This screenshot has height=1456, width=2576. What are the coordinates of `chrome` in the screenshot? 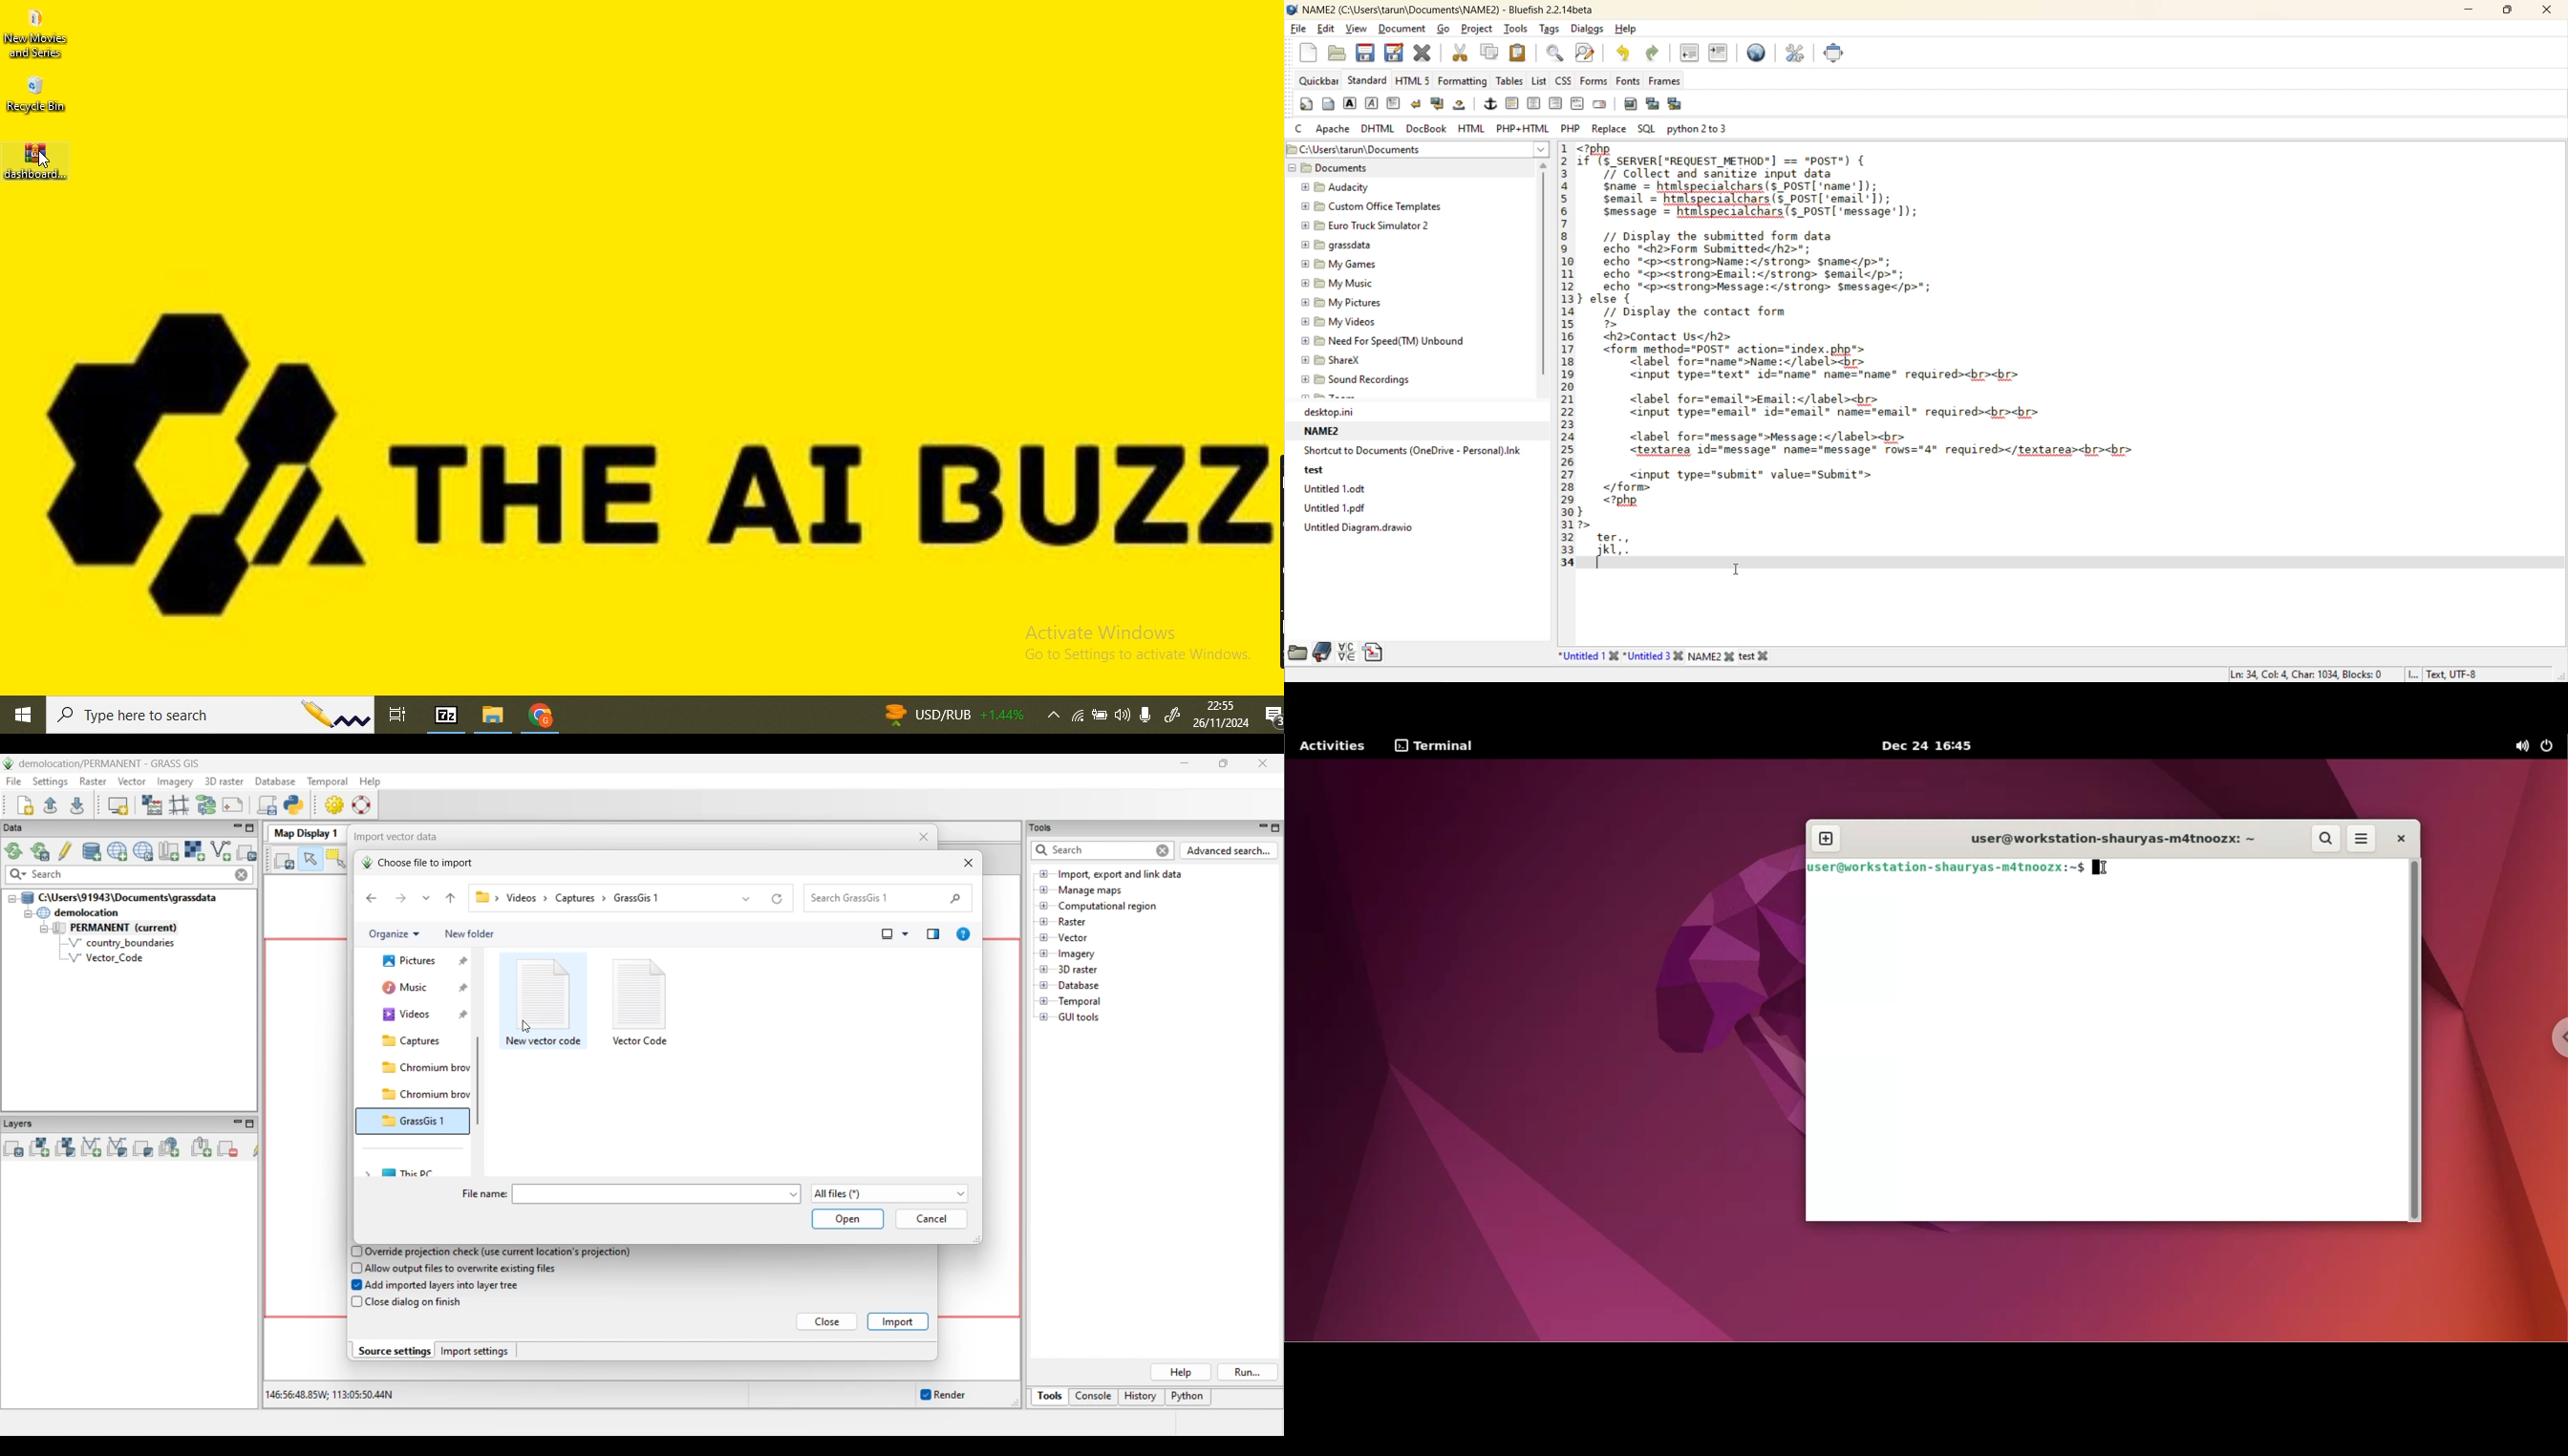 It's located at (540, 717).